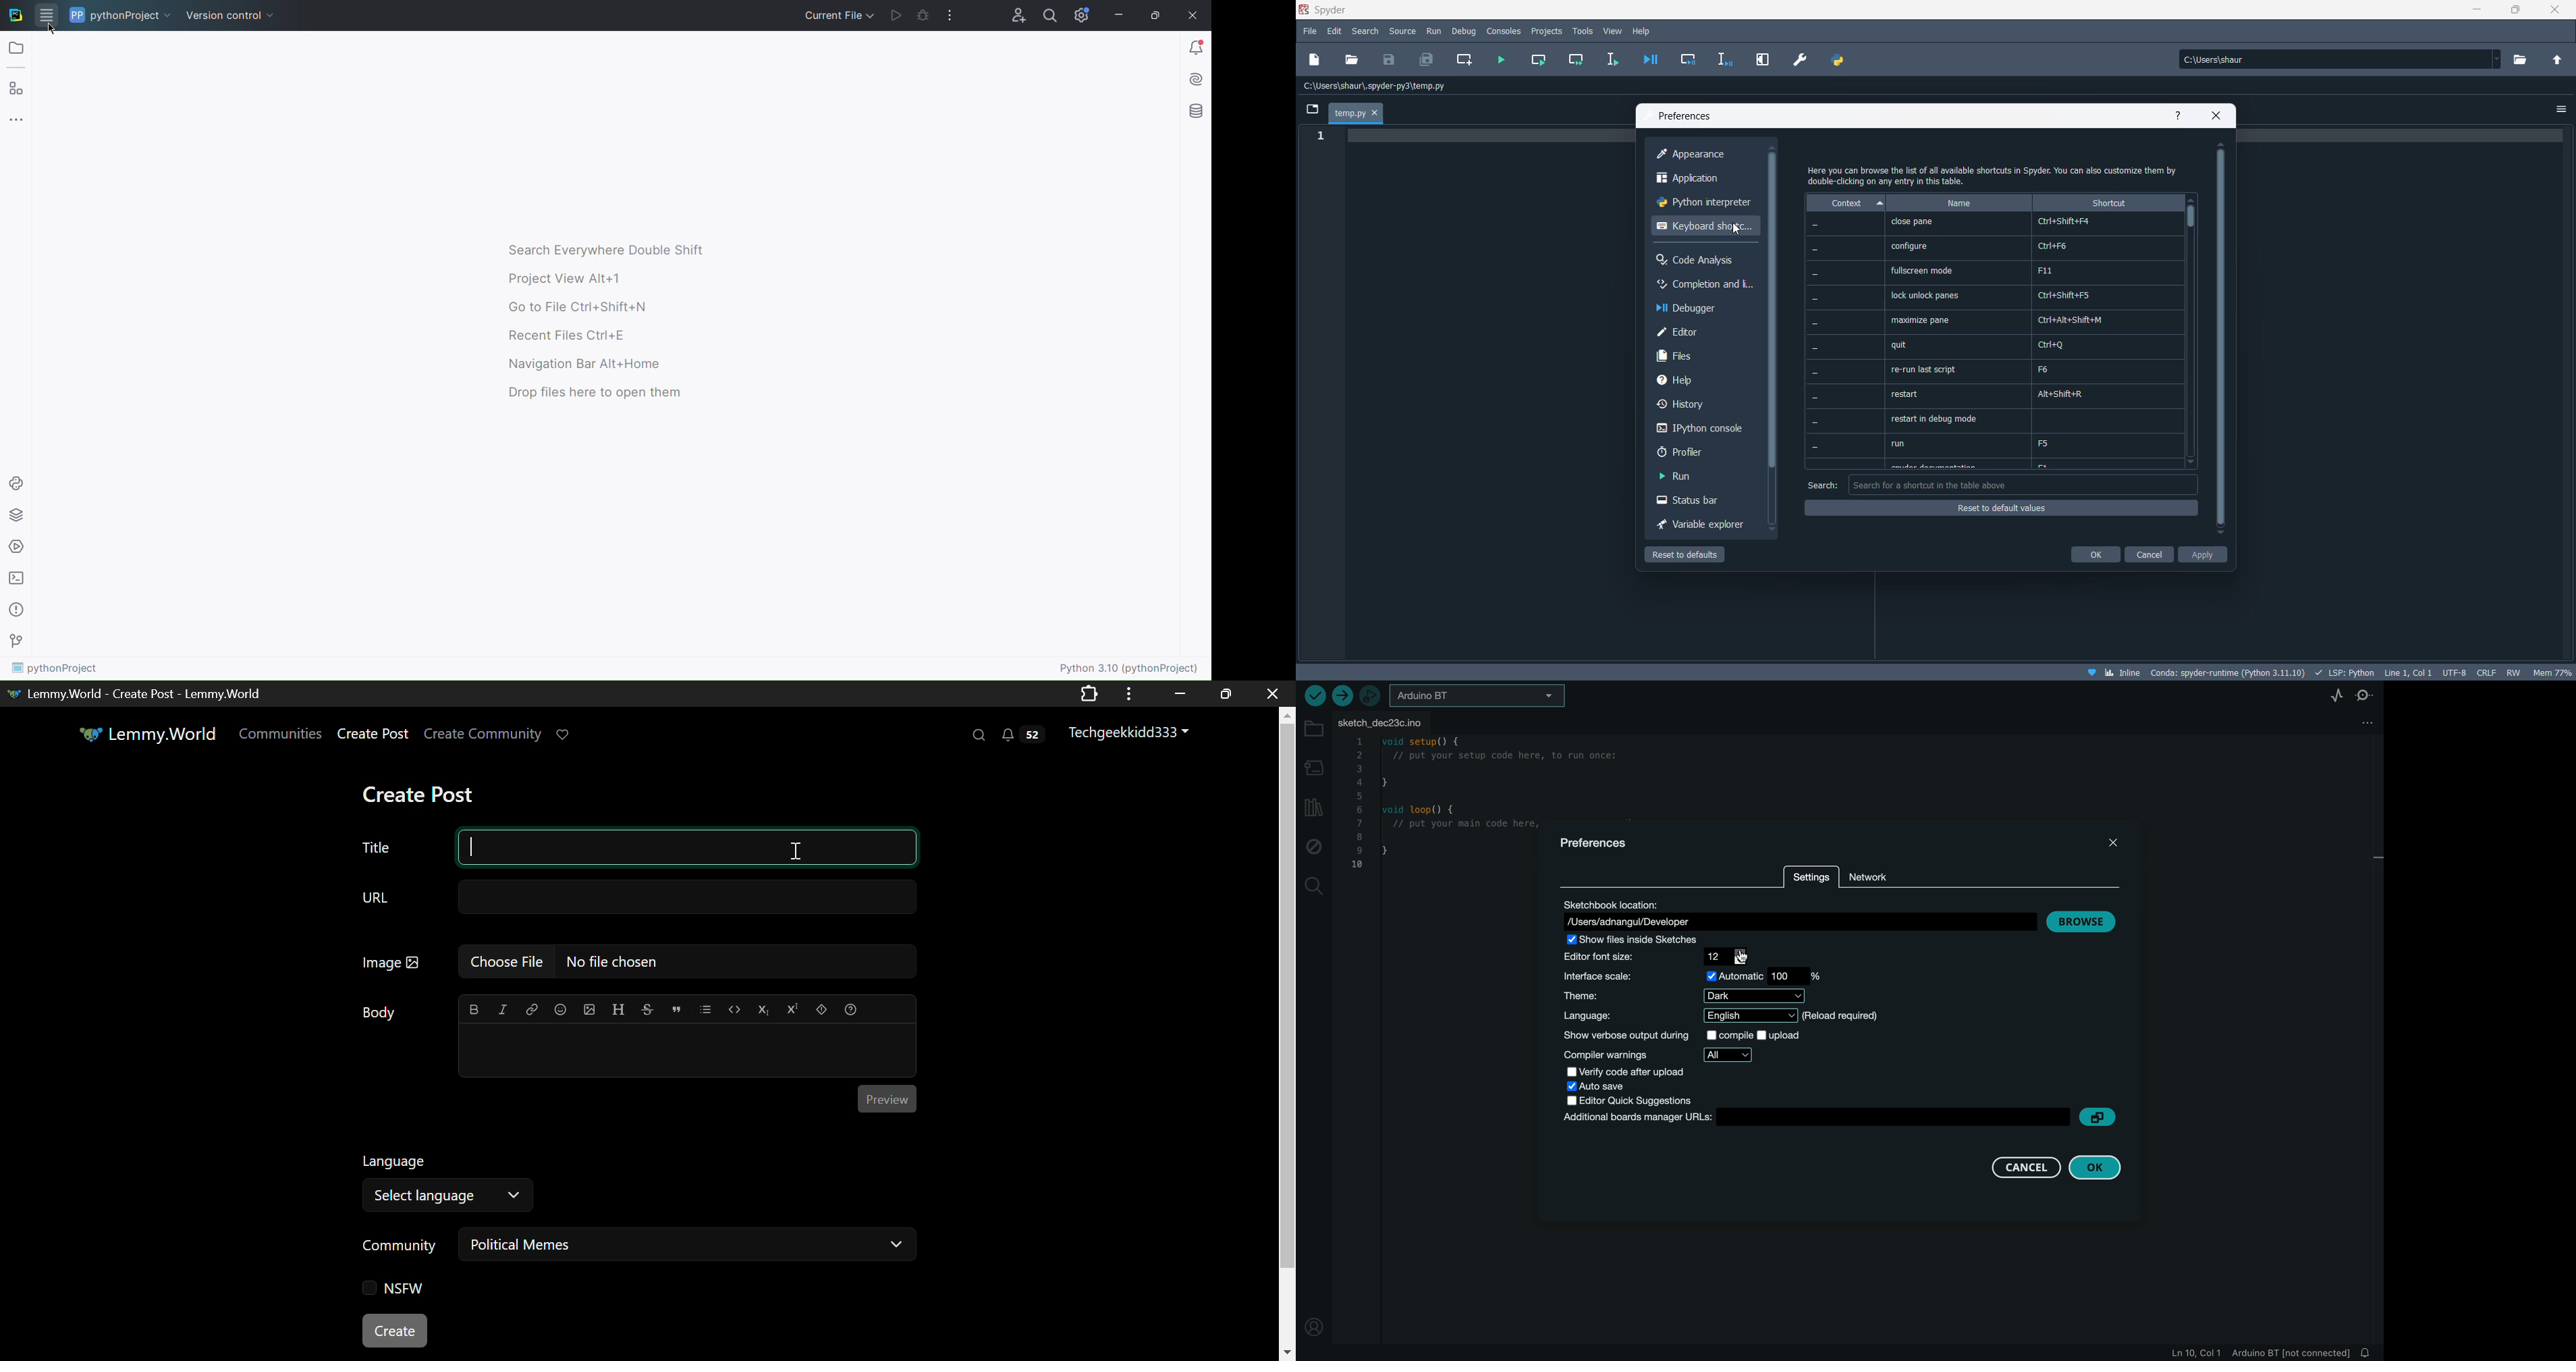 The width and height of the screenshot is (2576, 1372). What do you see at coordinates (1365, 33) in the screenshot?
I see `search` at bounding box center [1365, 33].